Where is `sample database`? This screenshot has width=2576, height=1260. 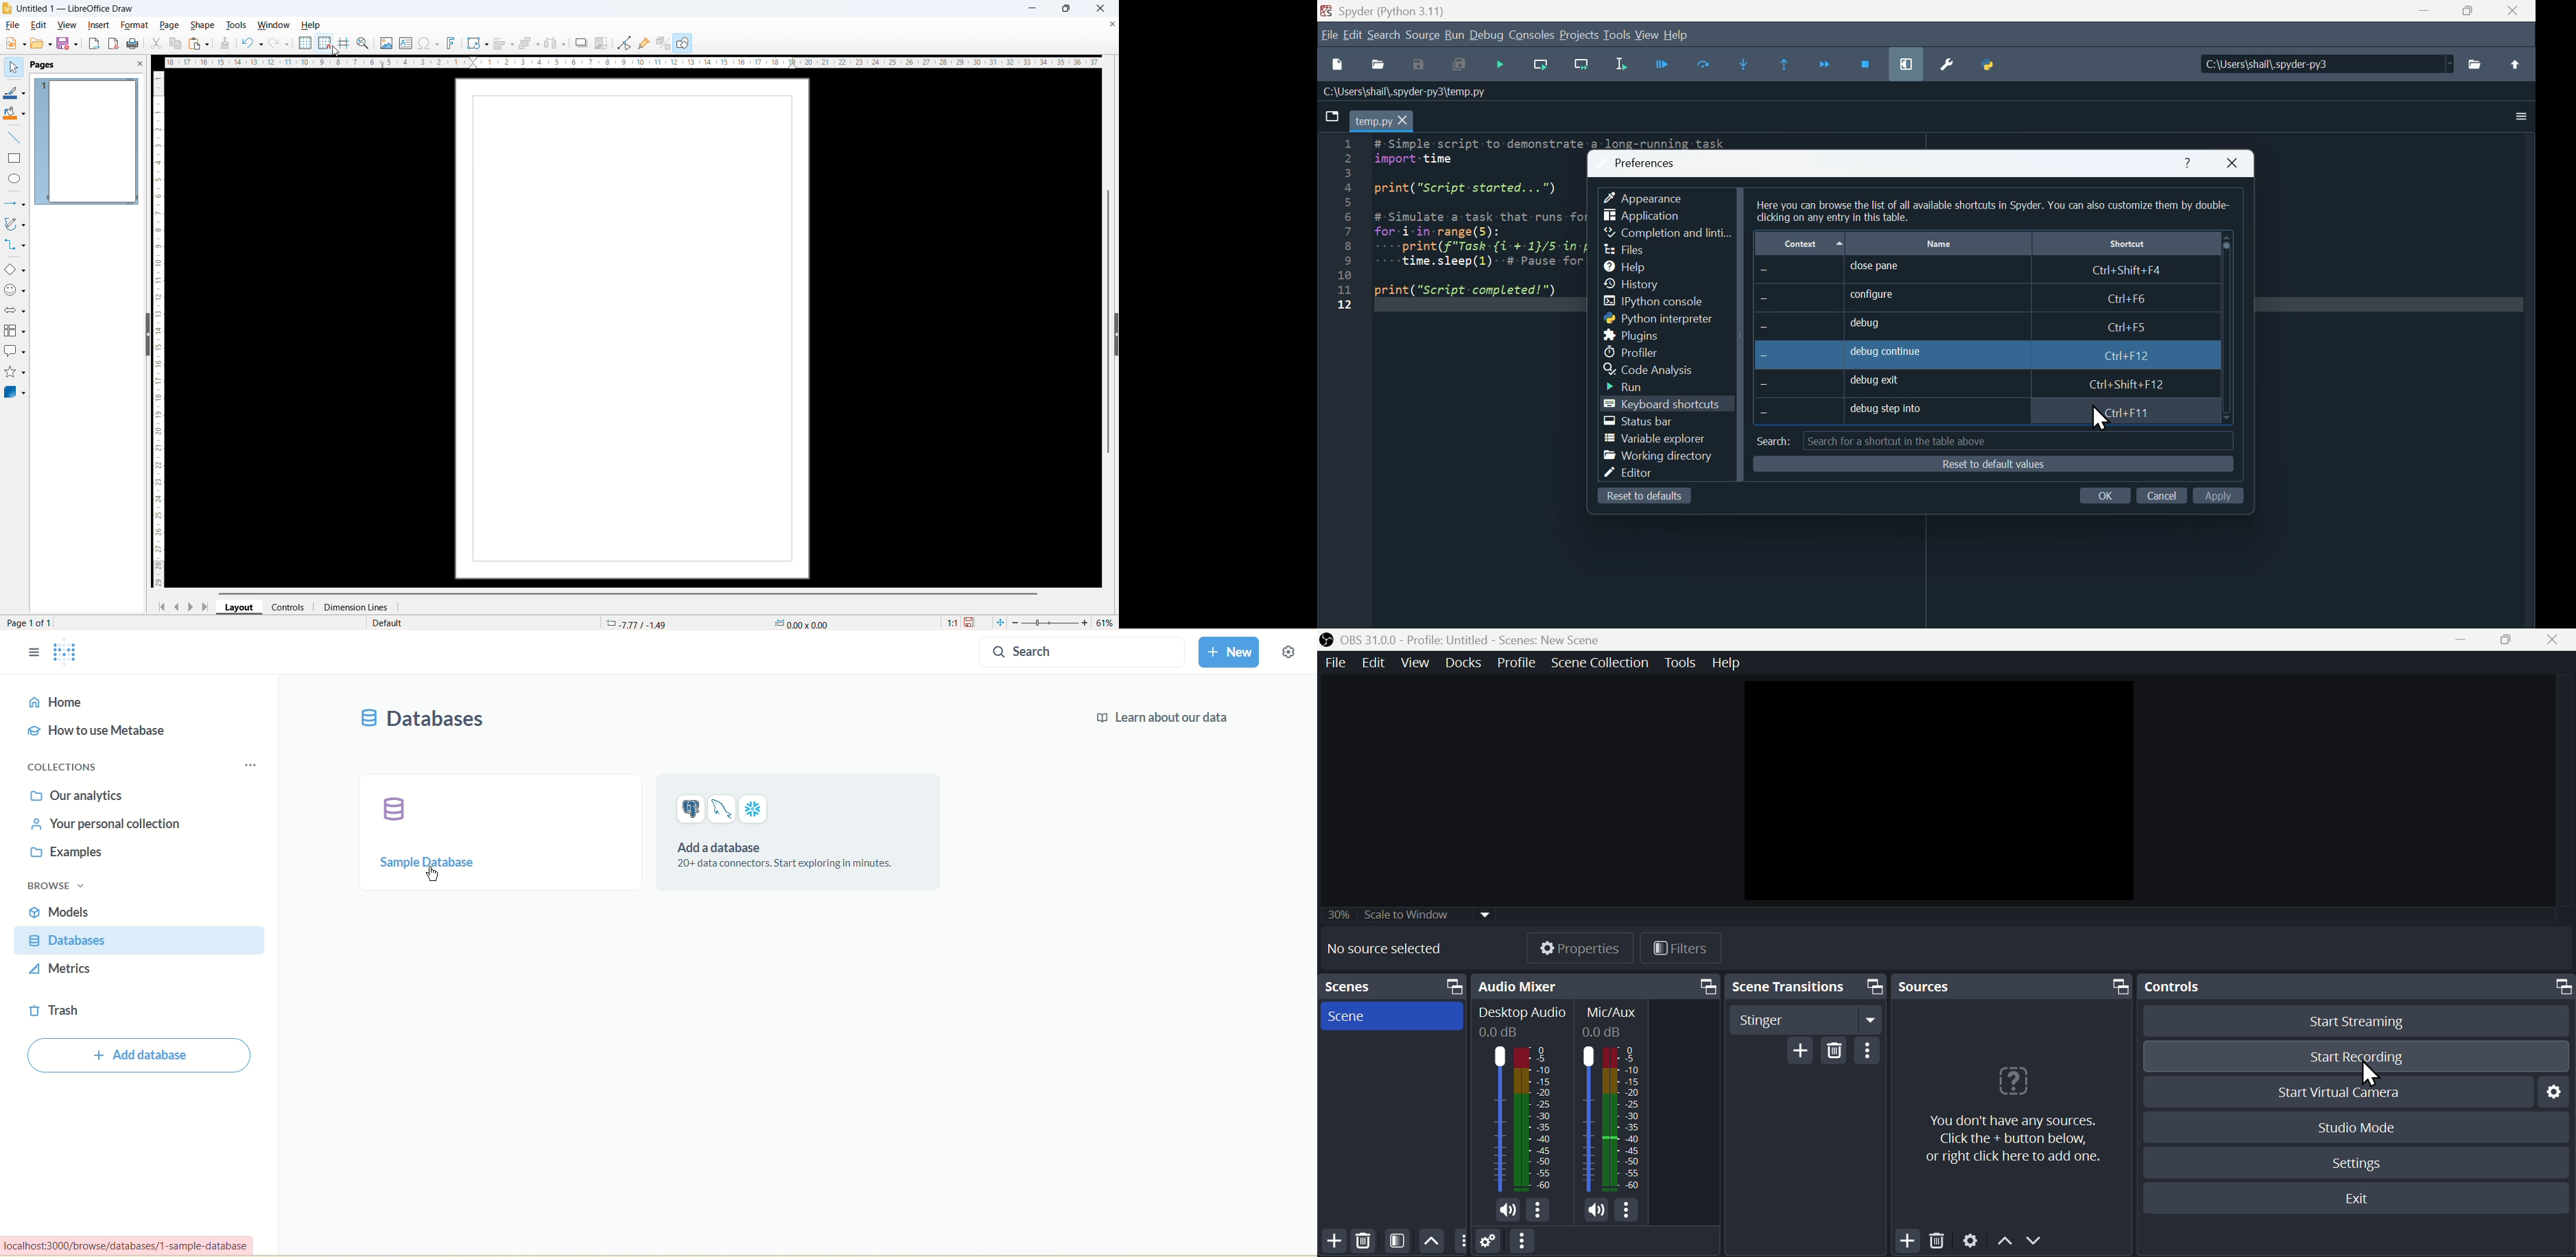 sample database is located at coordinates (500, 832).